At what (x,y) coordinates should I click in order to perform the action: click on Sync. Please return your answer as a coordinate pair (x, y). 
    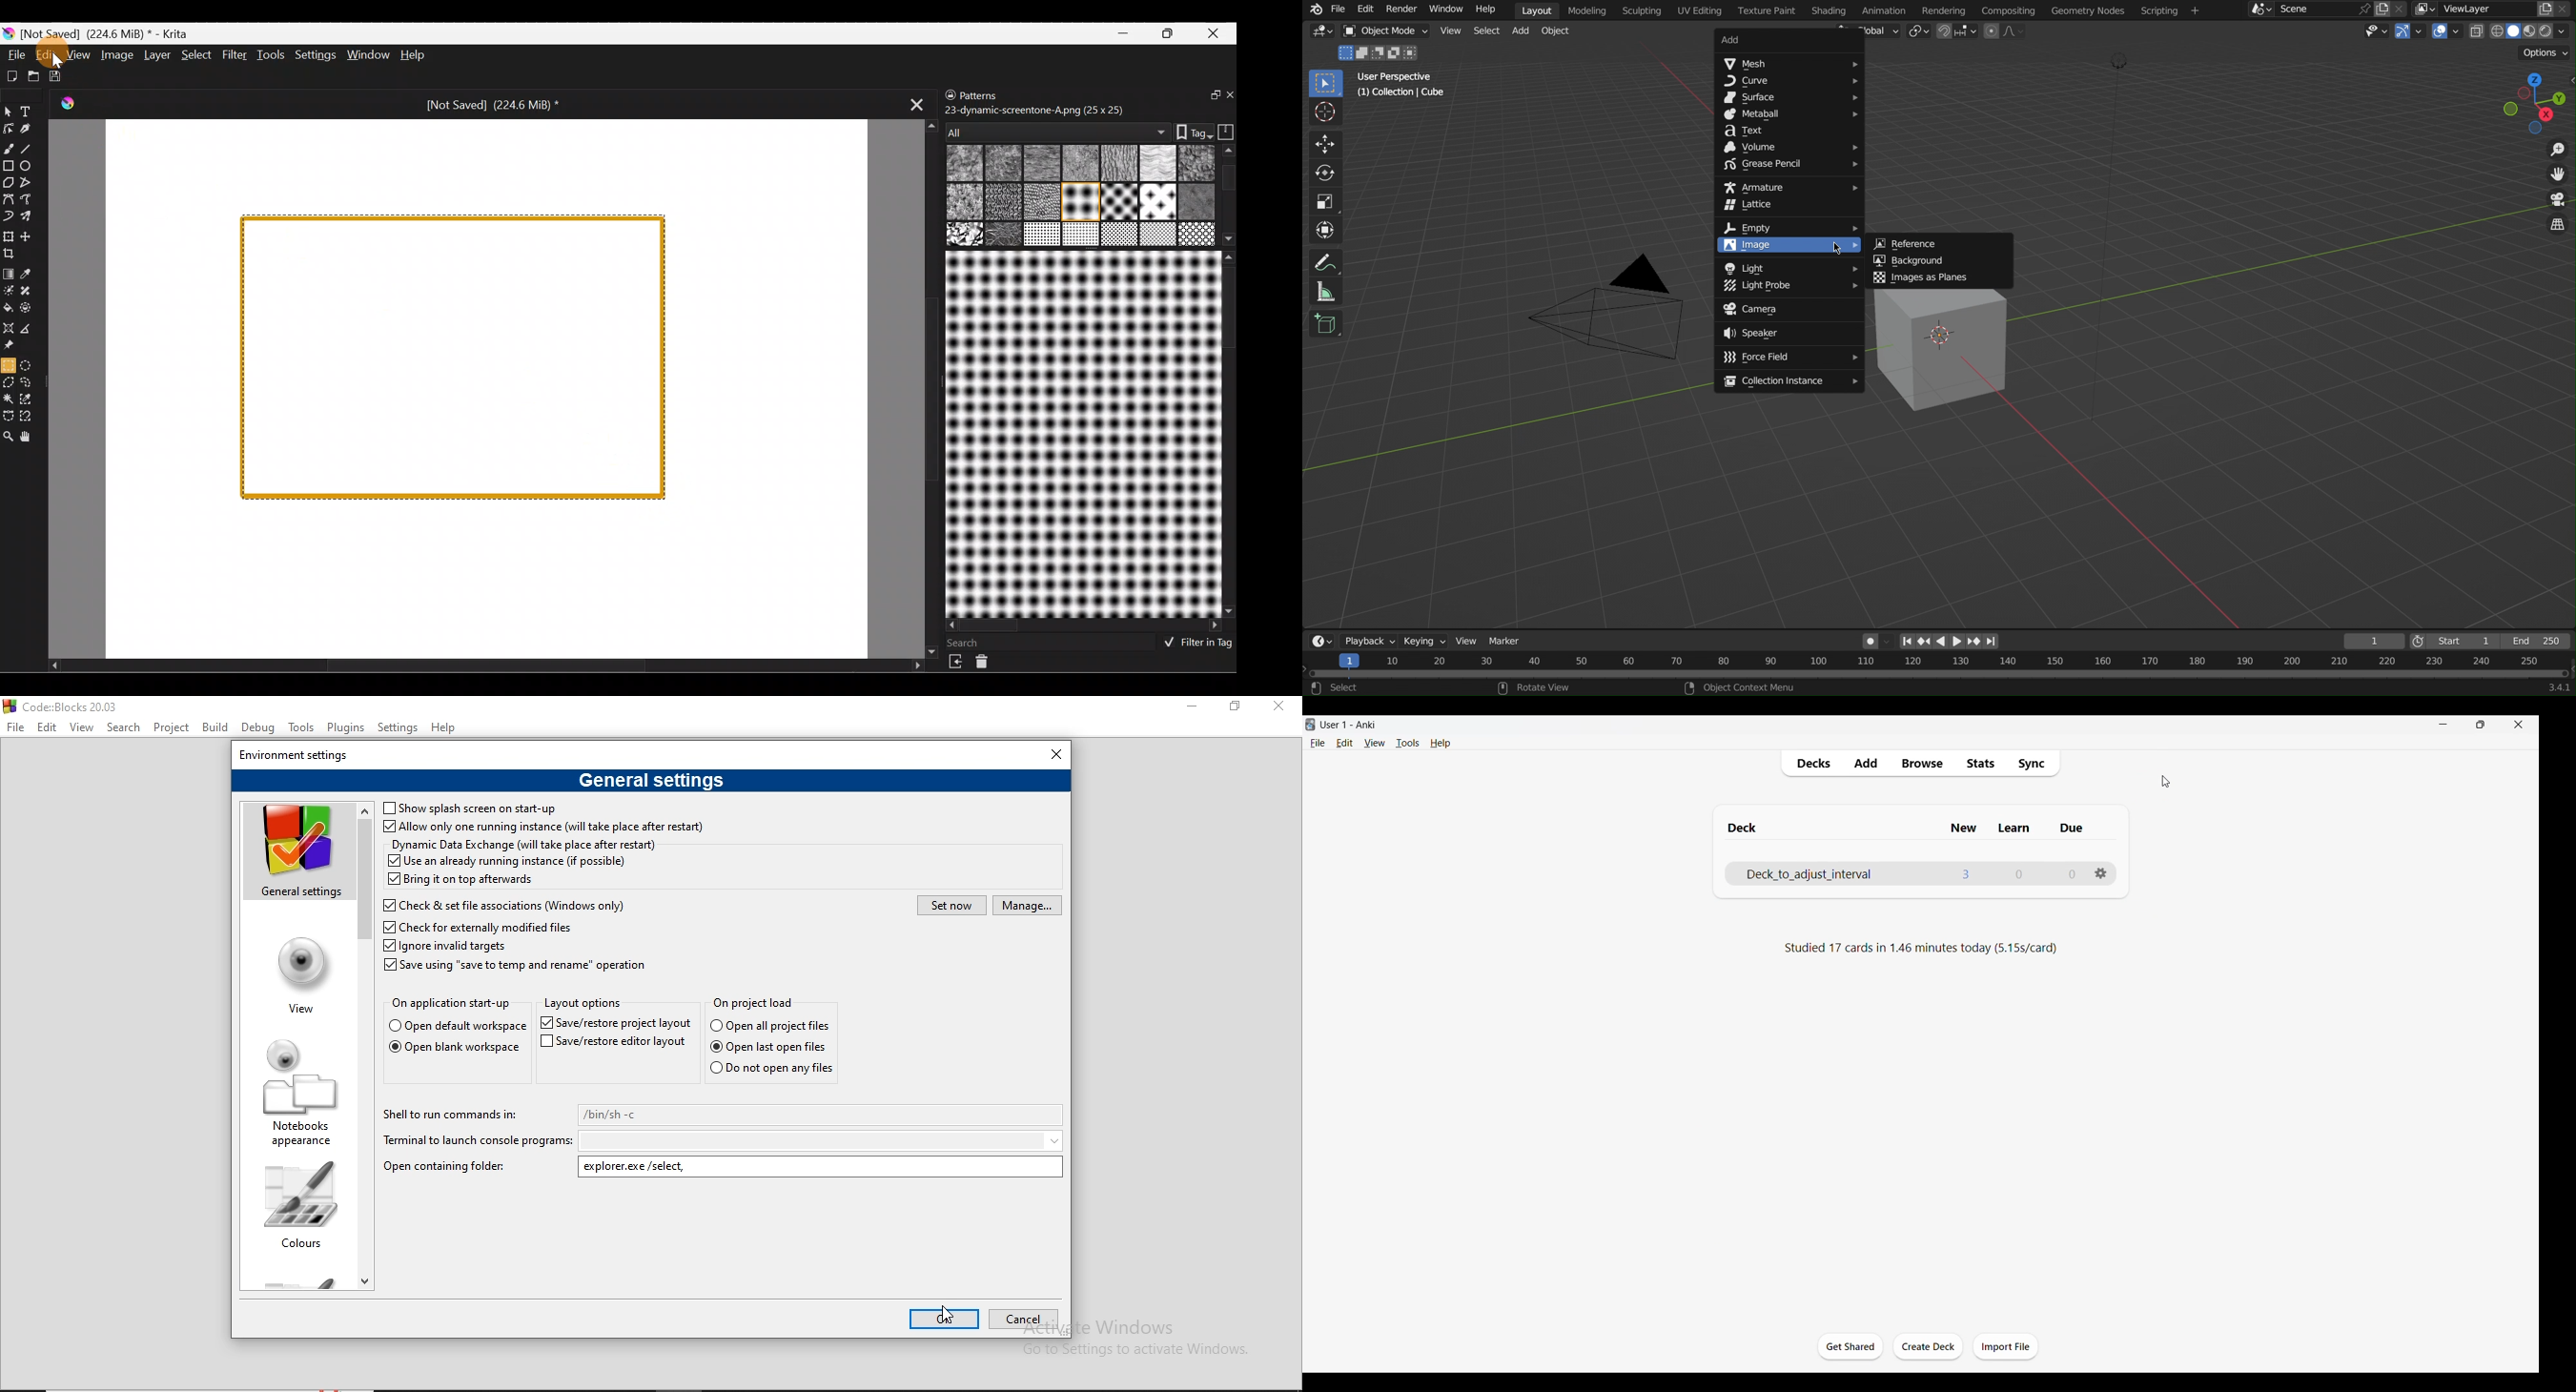
    Looking at the image, I should click on (2035, 762).